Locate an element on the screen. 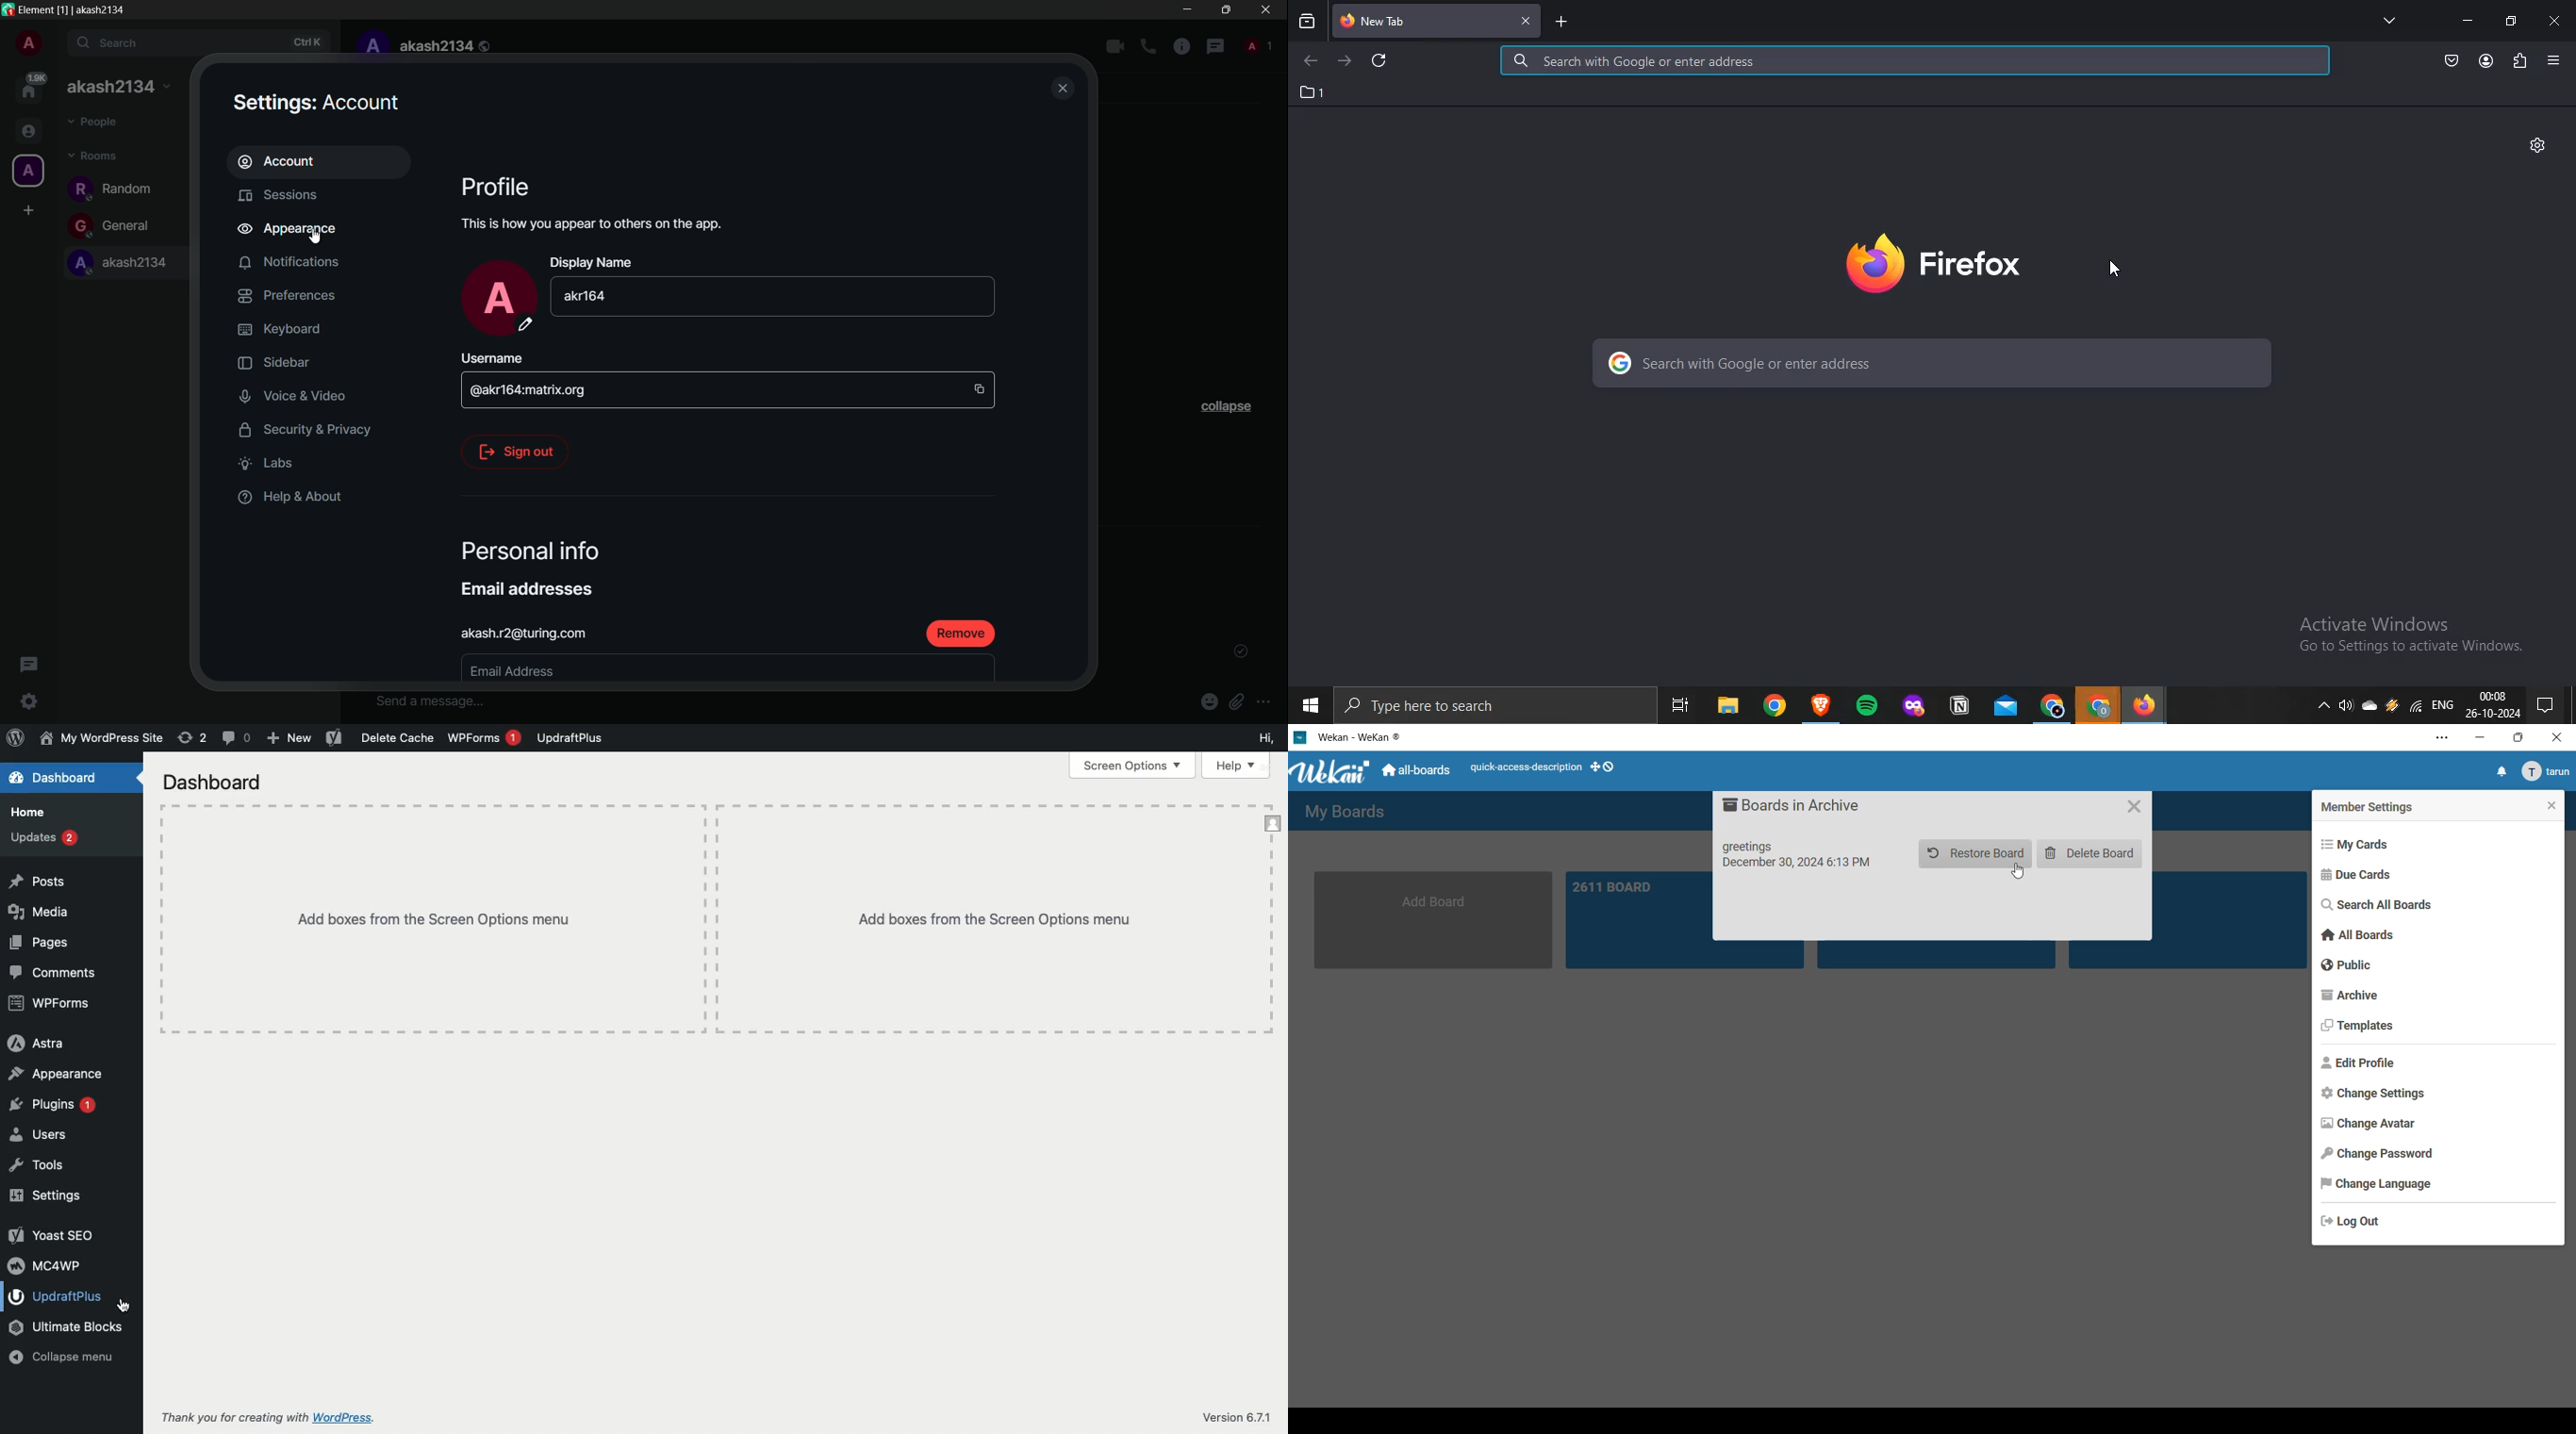 The width and height of the screenshot is (2576, 1456). New is located at coordinates (290, 739).